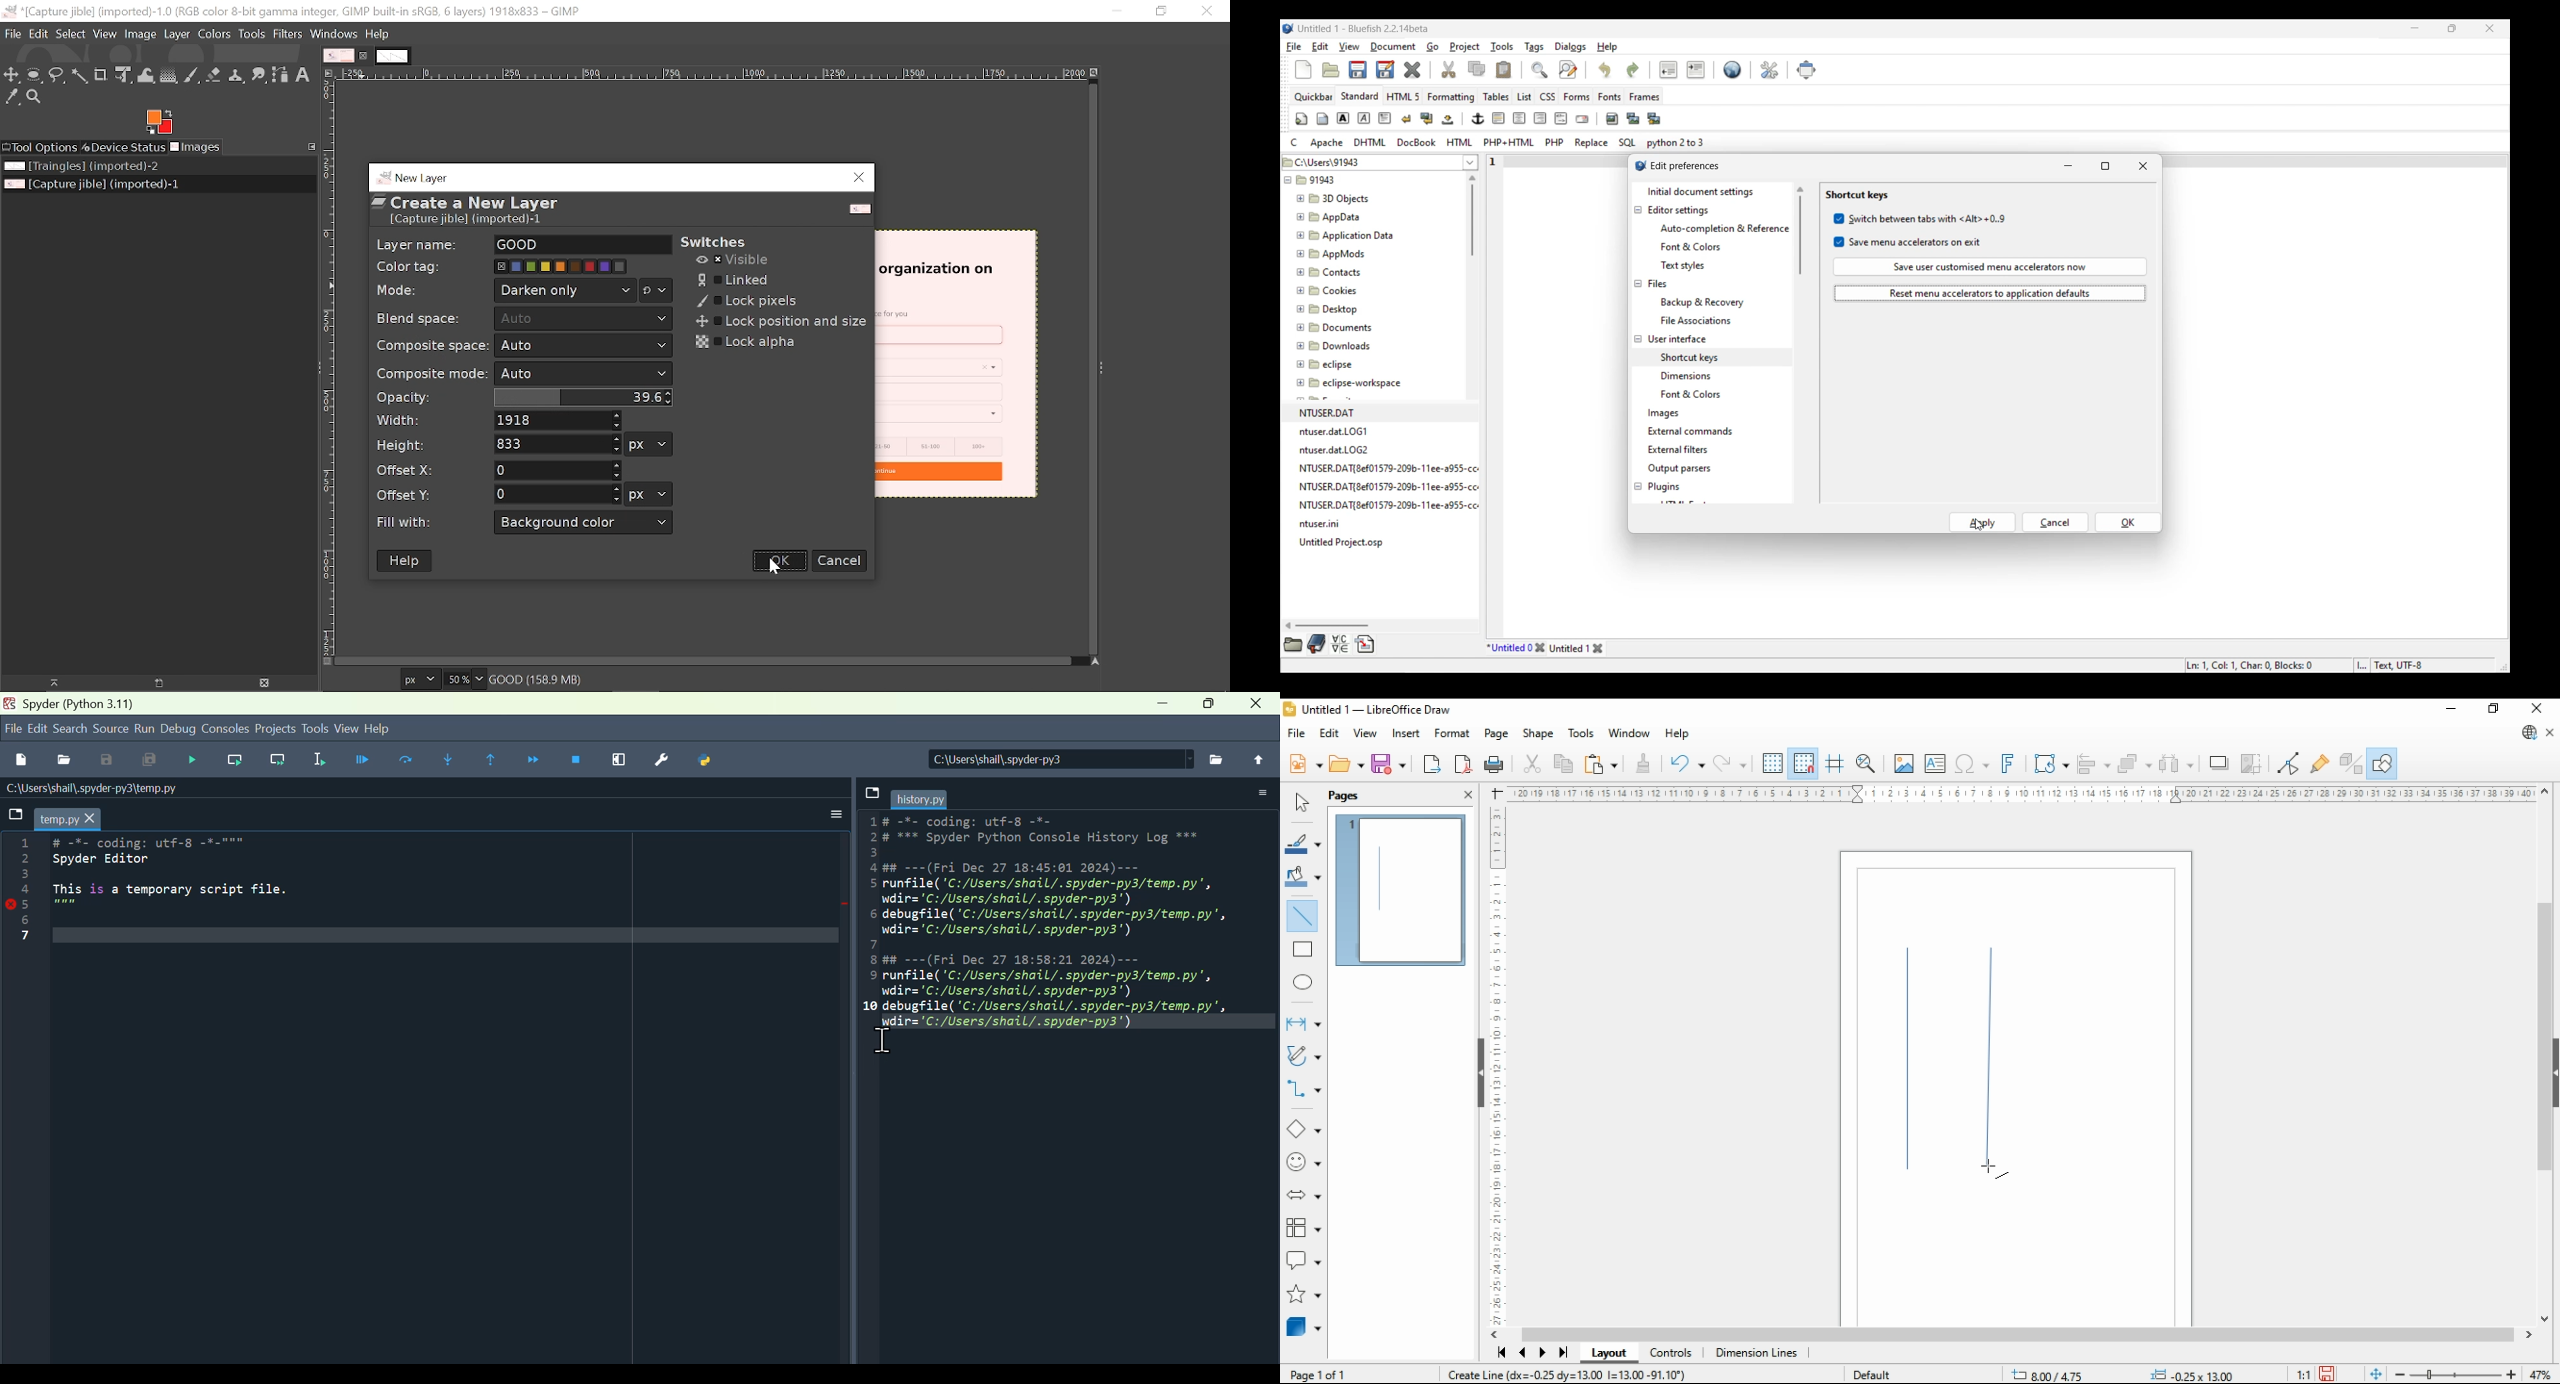 Image resolution: width=2576 pixels, height=1400 pixels. Describe the element at coordinates (179, 731) in the screenshot. I see `Debug` at that location.